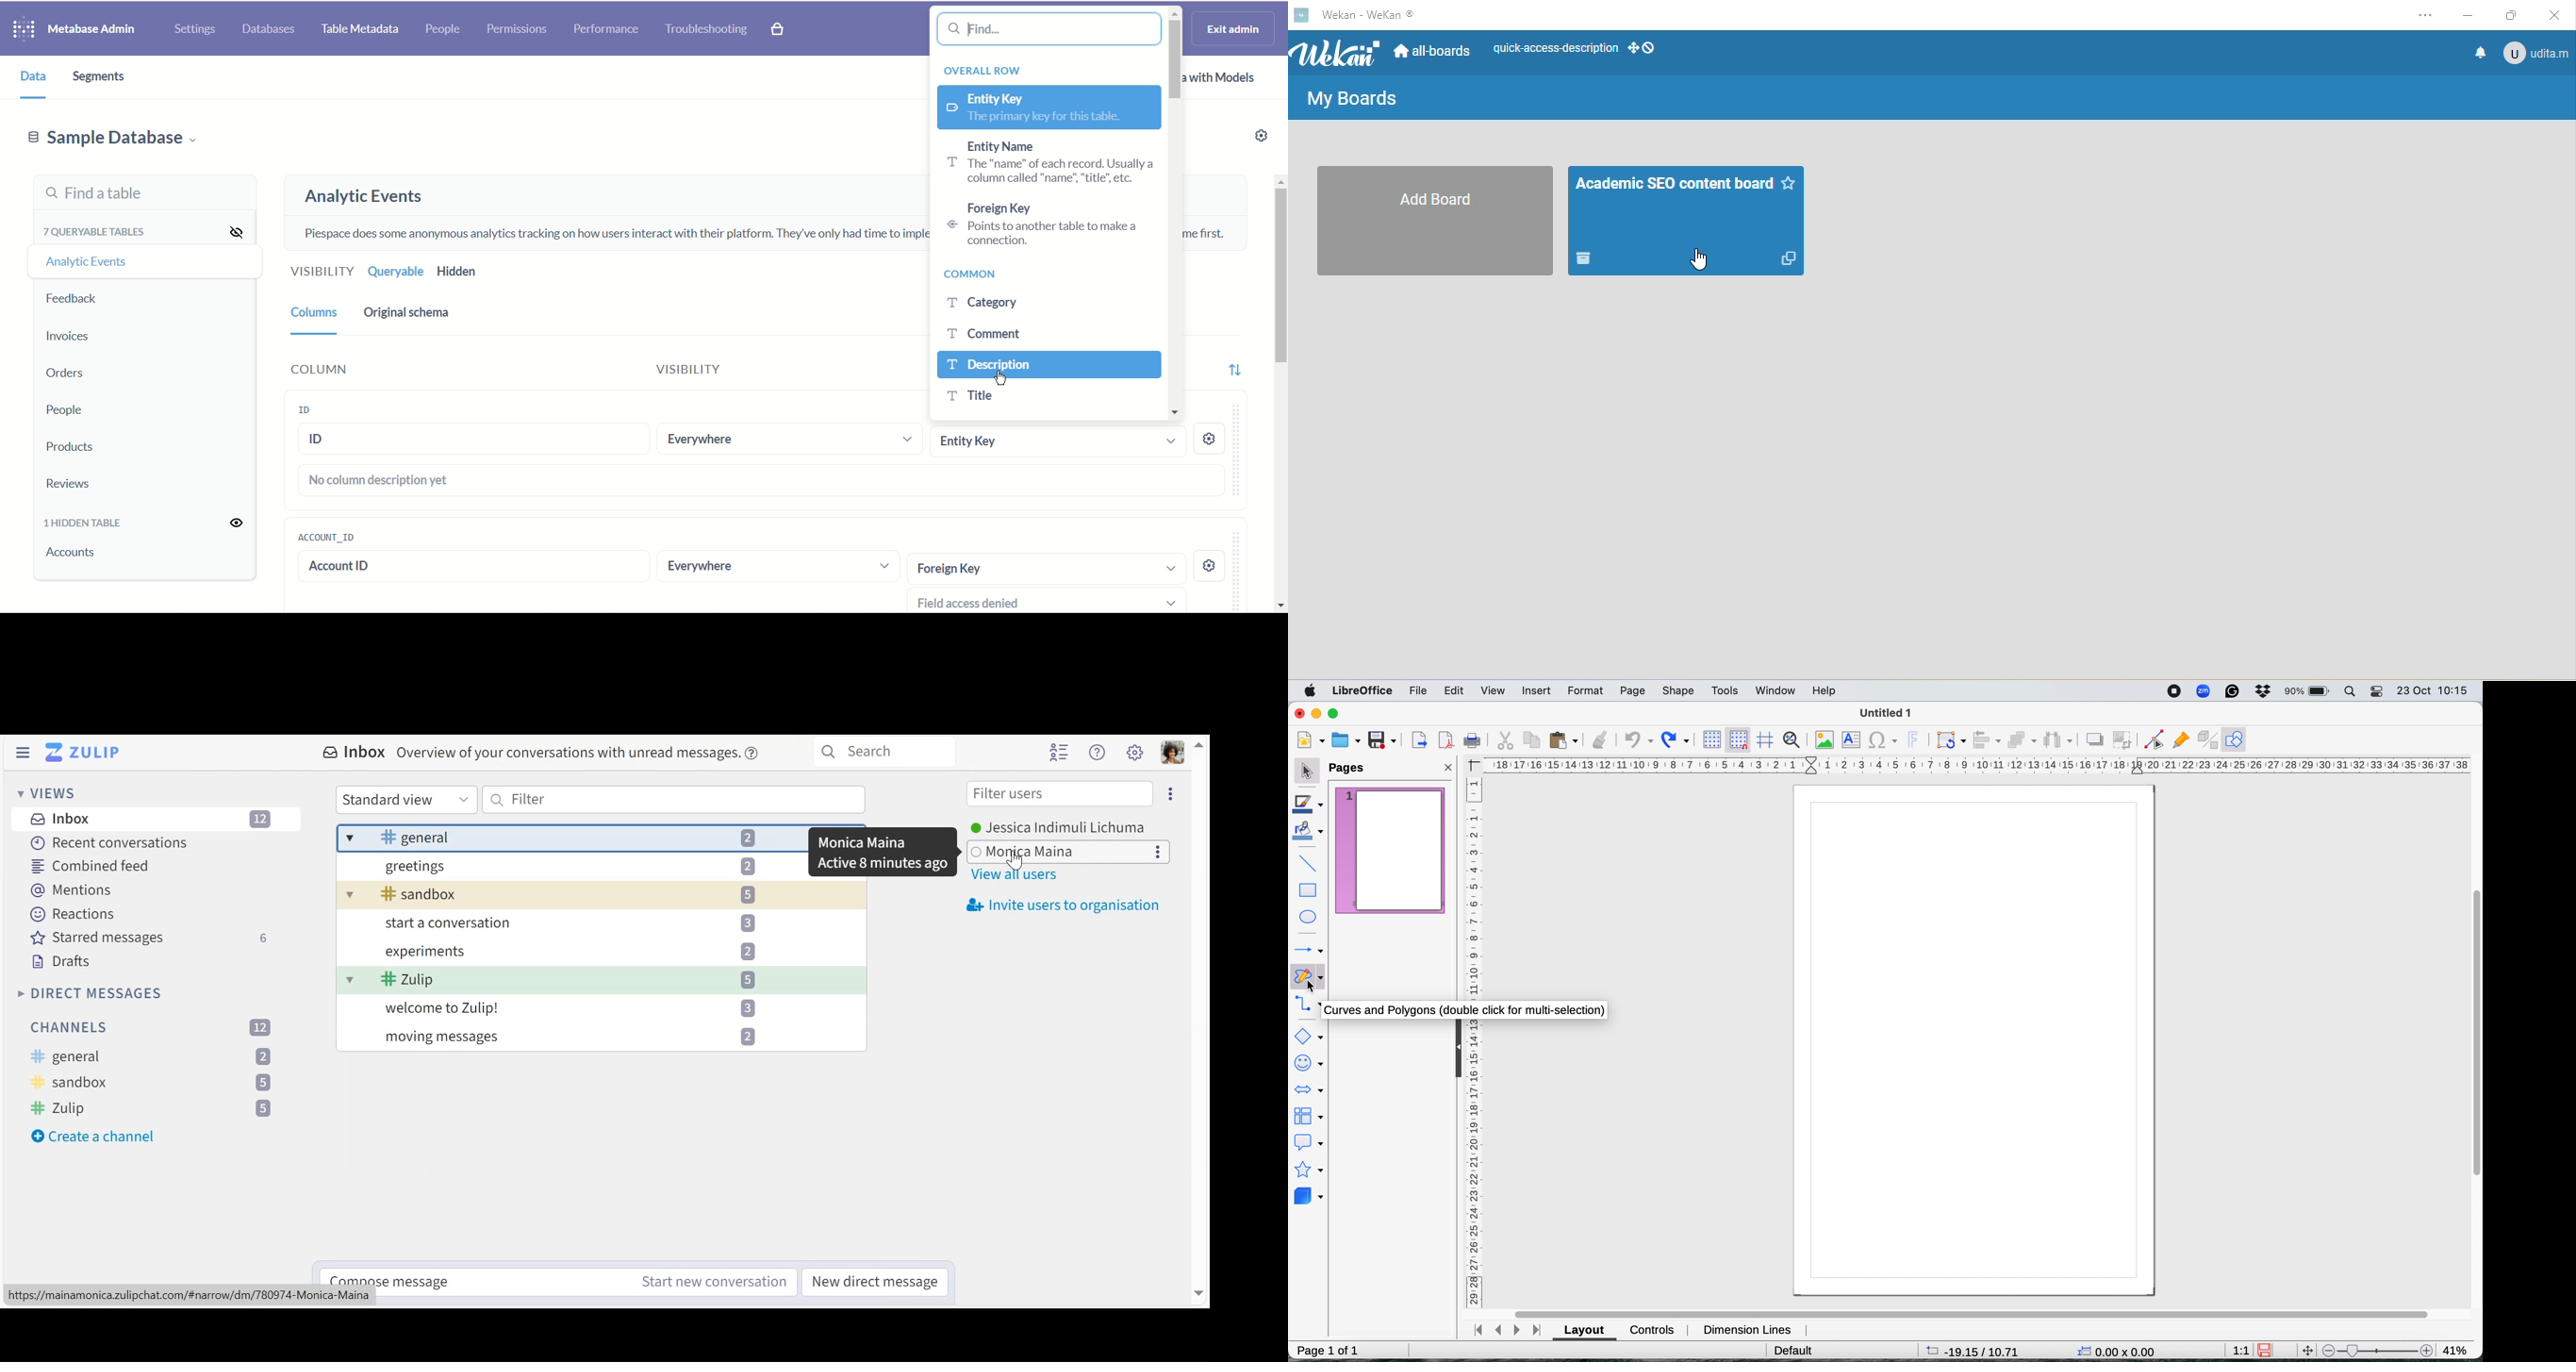 The height and width of the screenshot is (1372, 2576). What do you see at coordinates (63, 375) in the screenshot?
I see `orders` at bounding box center [63, 375].